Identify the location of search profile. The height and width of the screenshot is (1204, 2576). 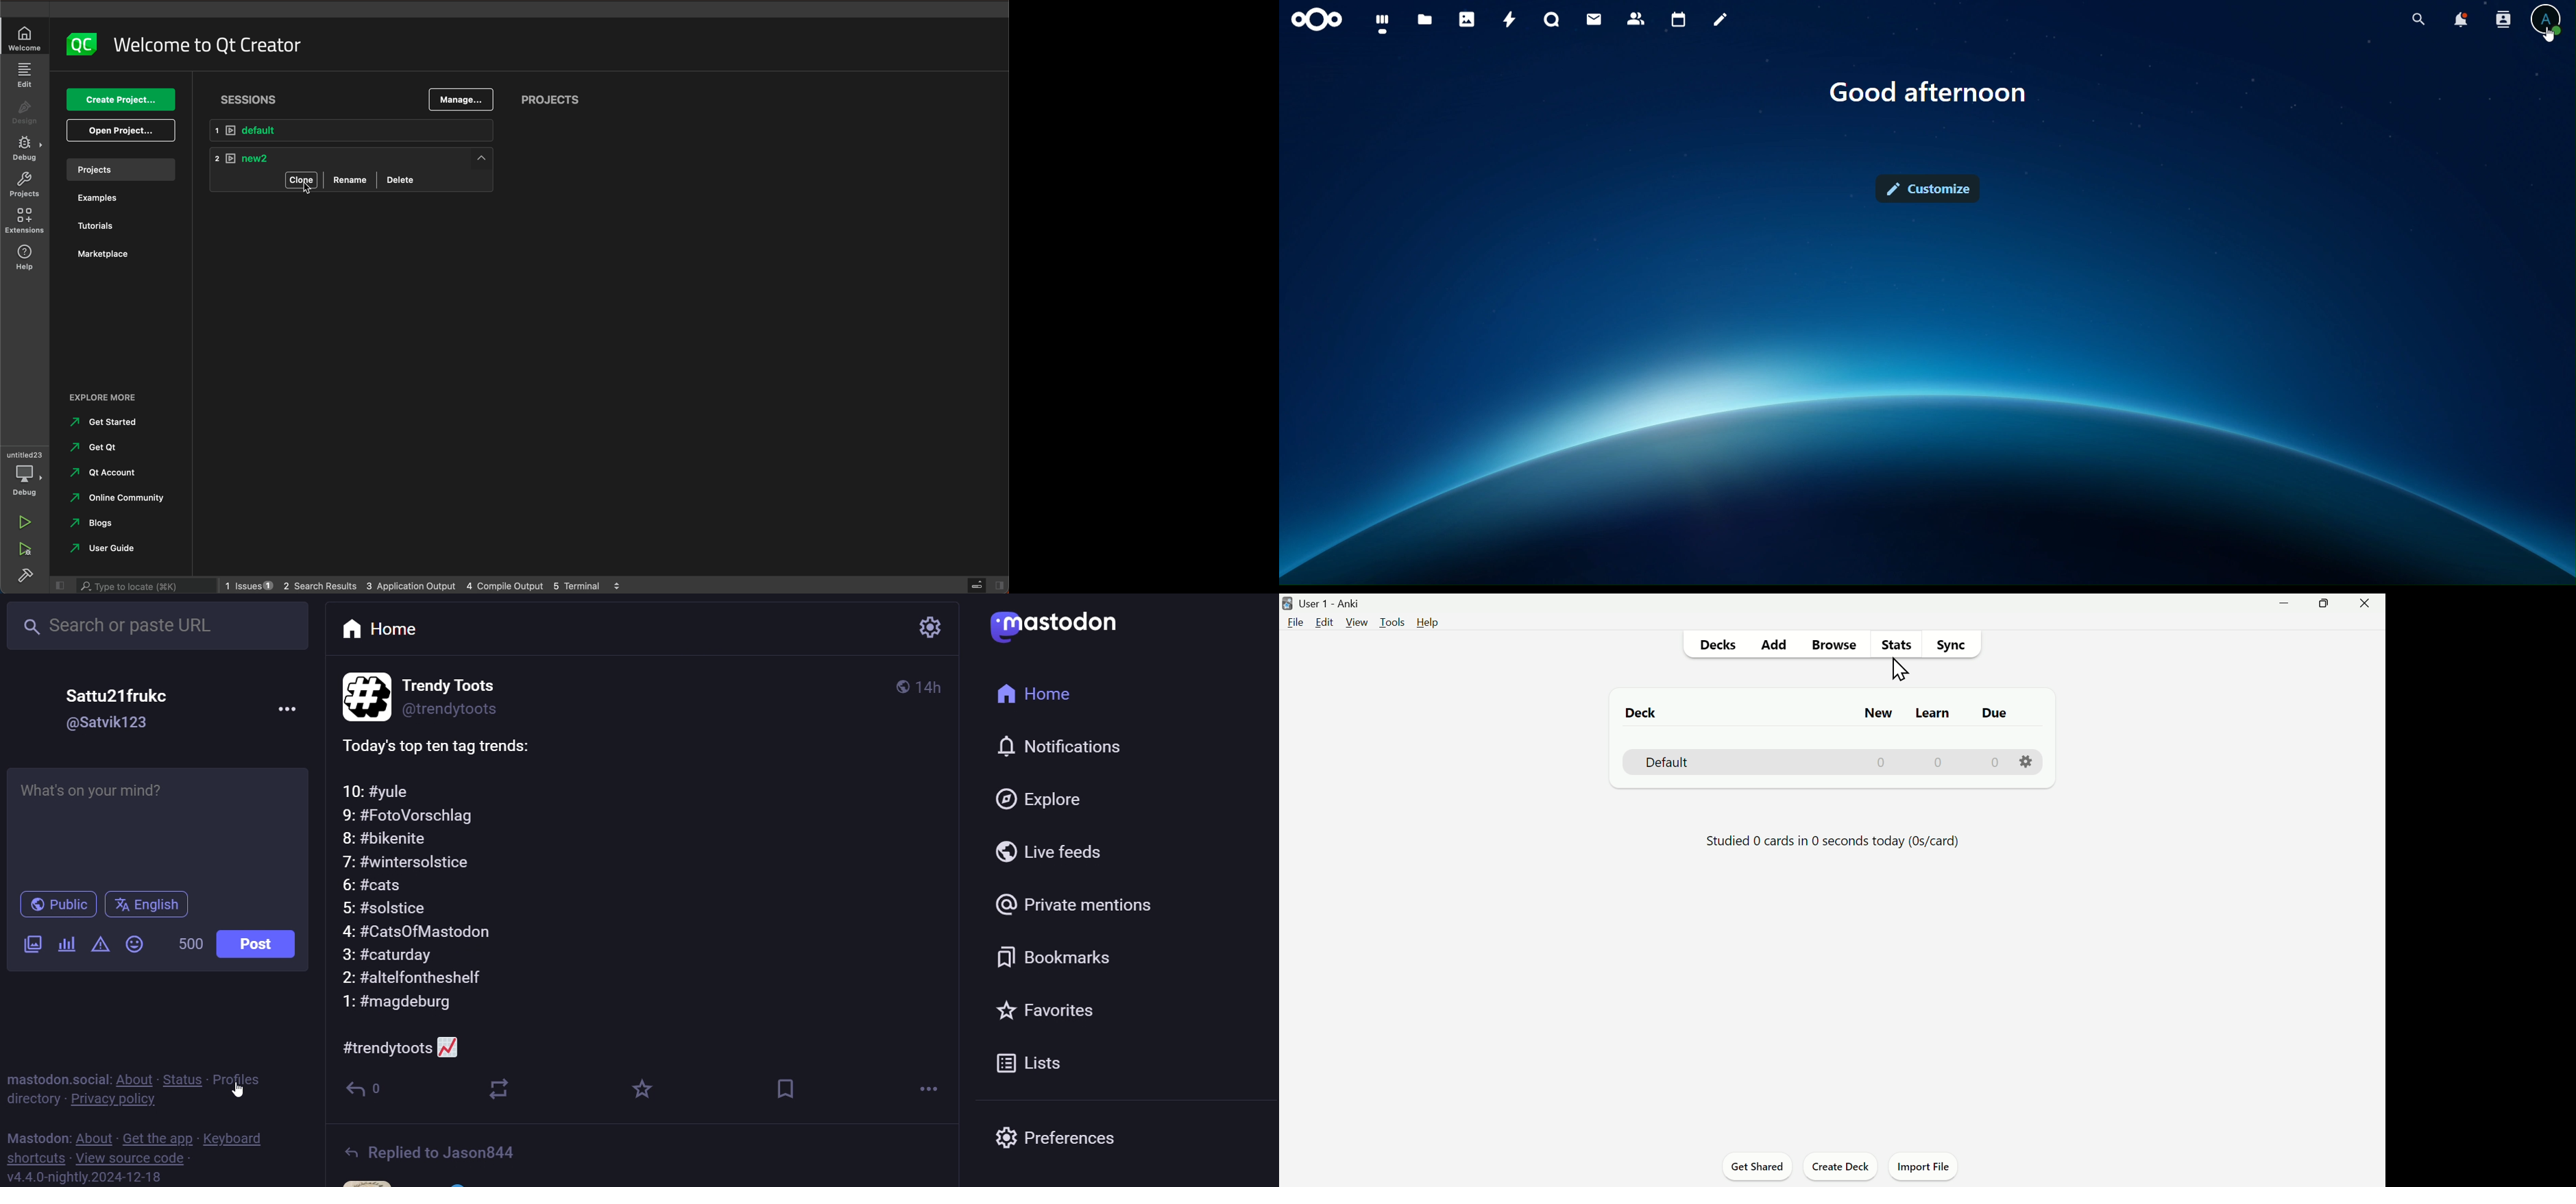
(2504, 18).